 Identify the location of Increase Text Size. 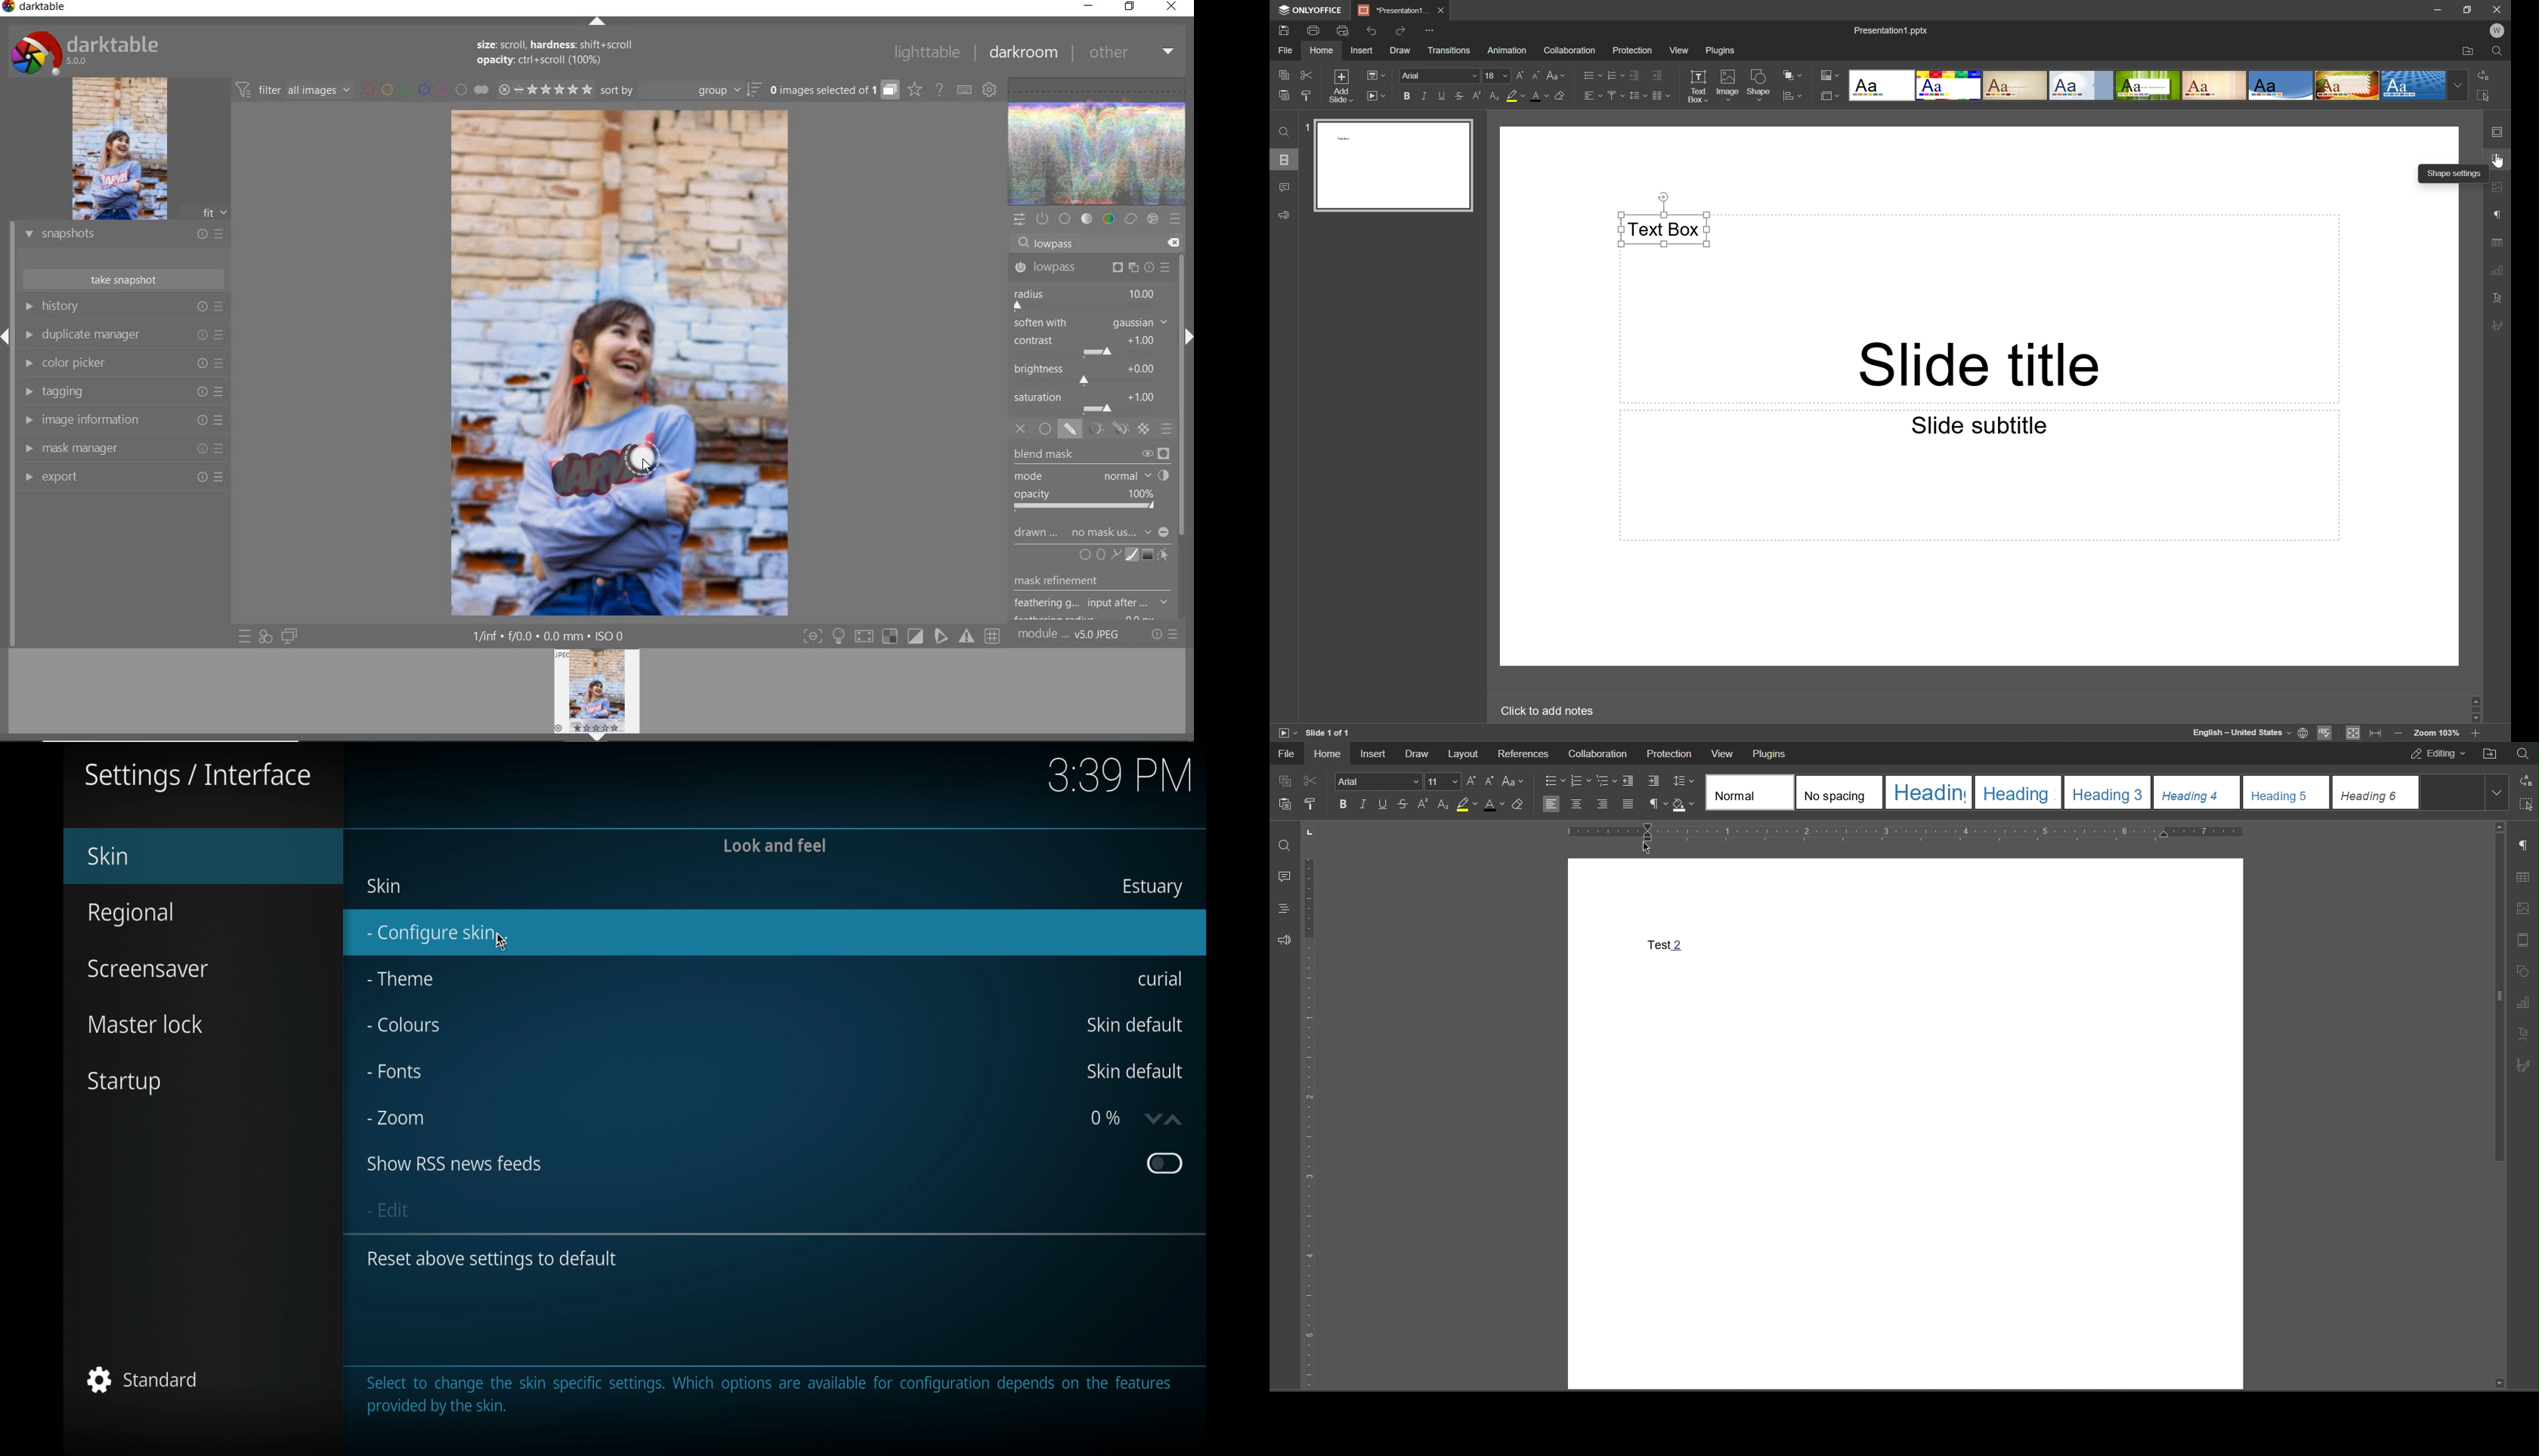
(1473, 780).